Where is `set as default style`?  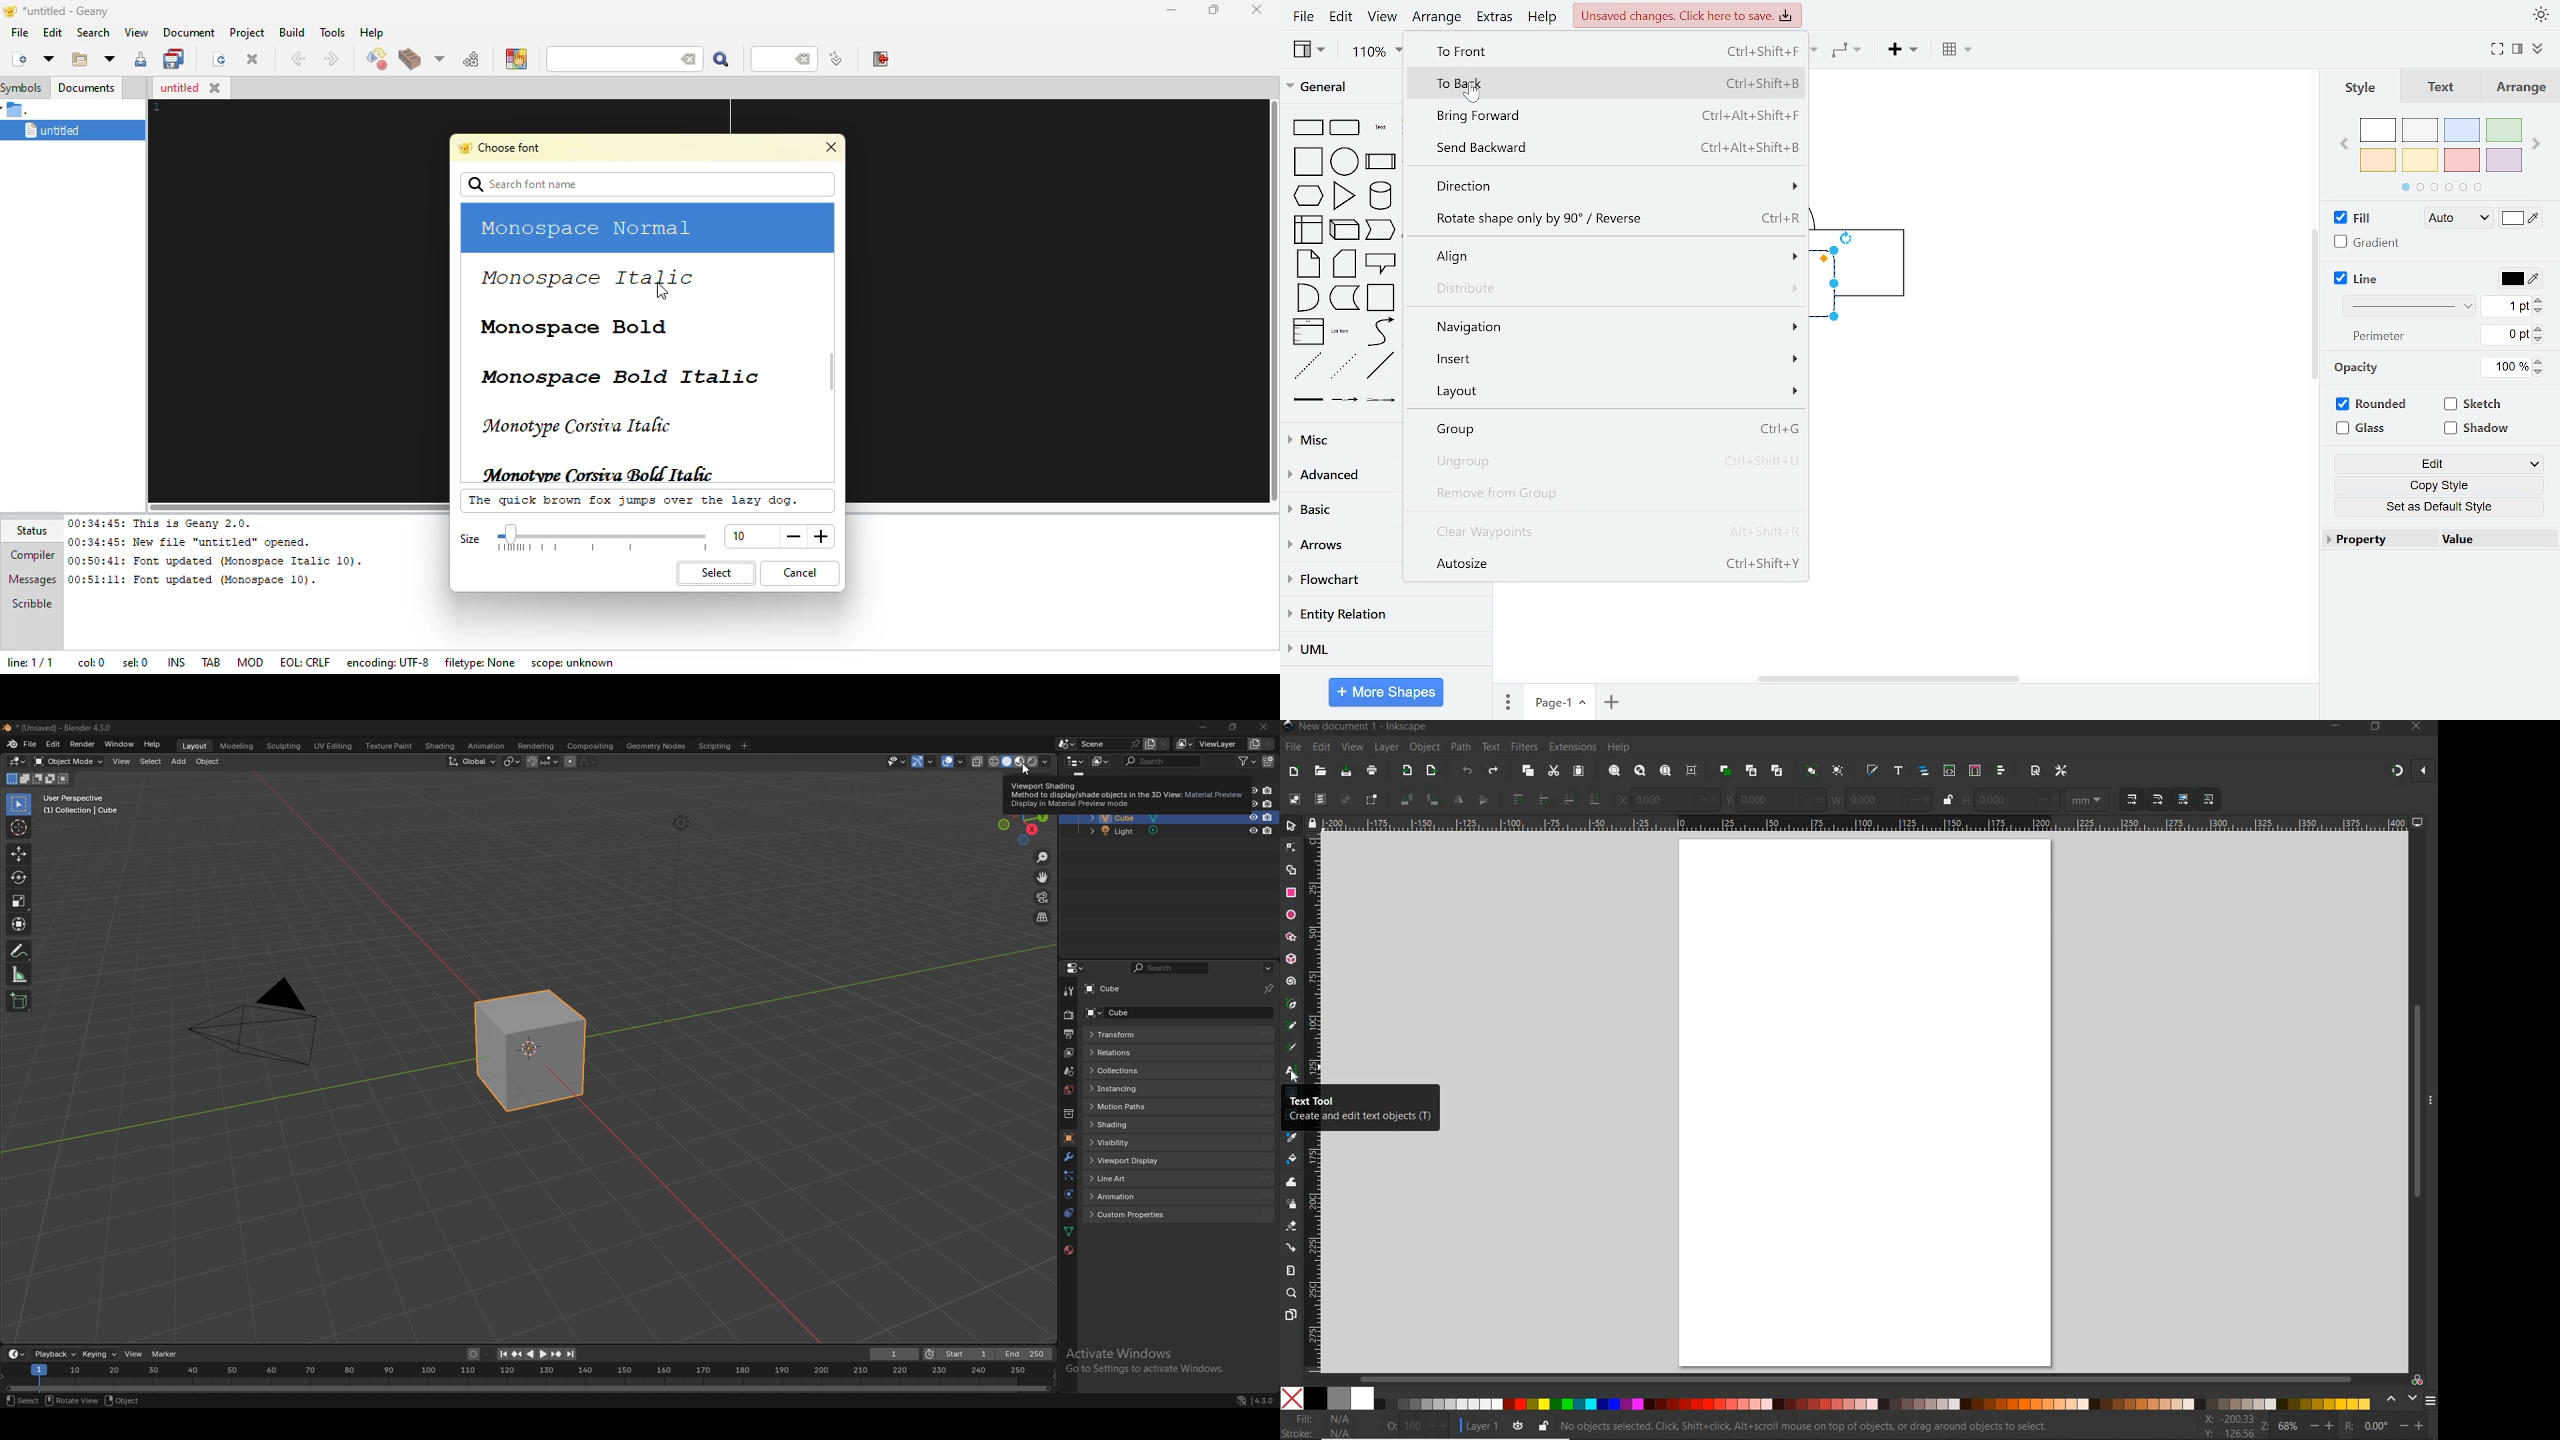 set as default style is located at coordinates (2433, 506).